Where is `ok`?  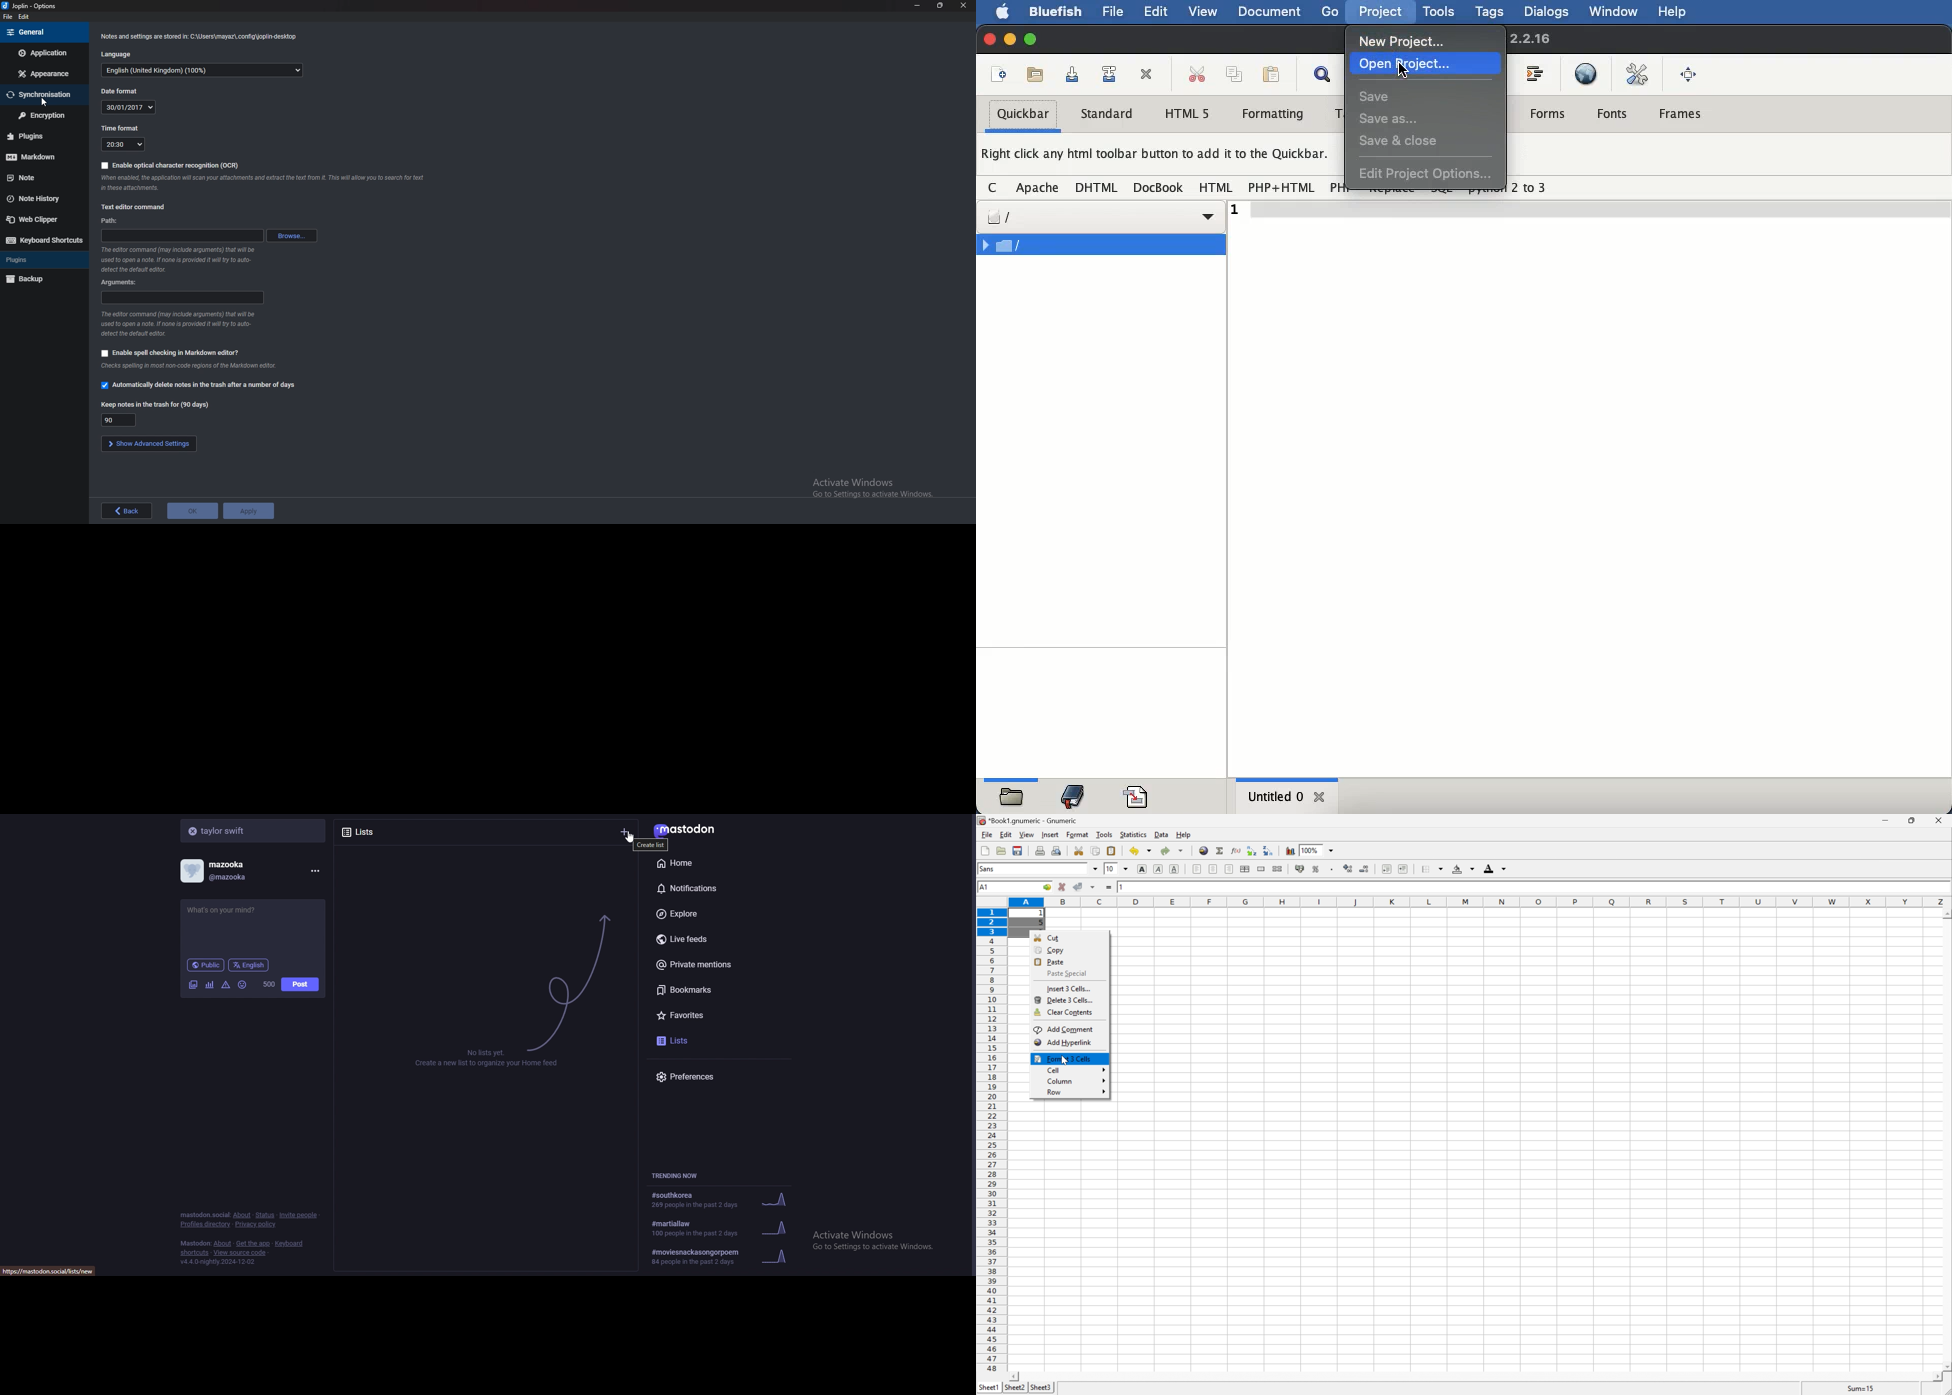
ok is located at coordinates (192, 511).